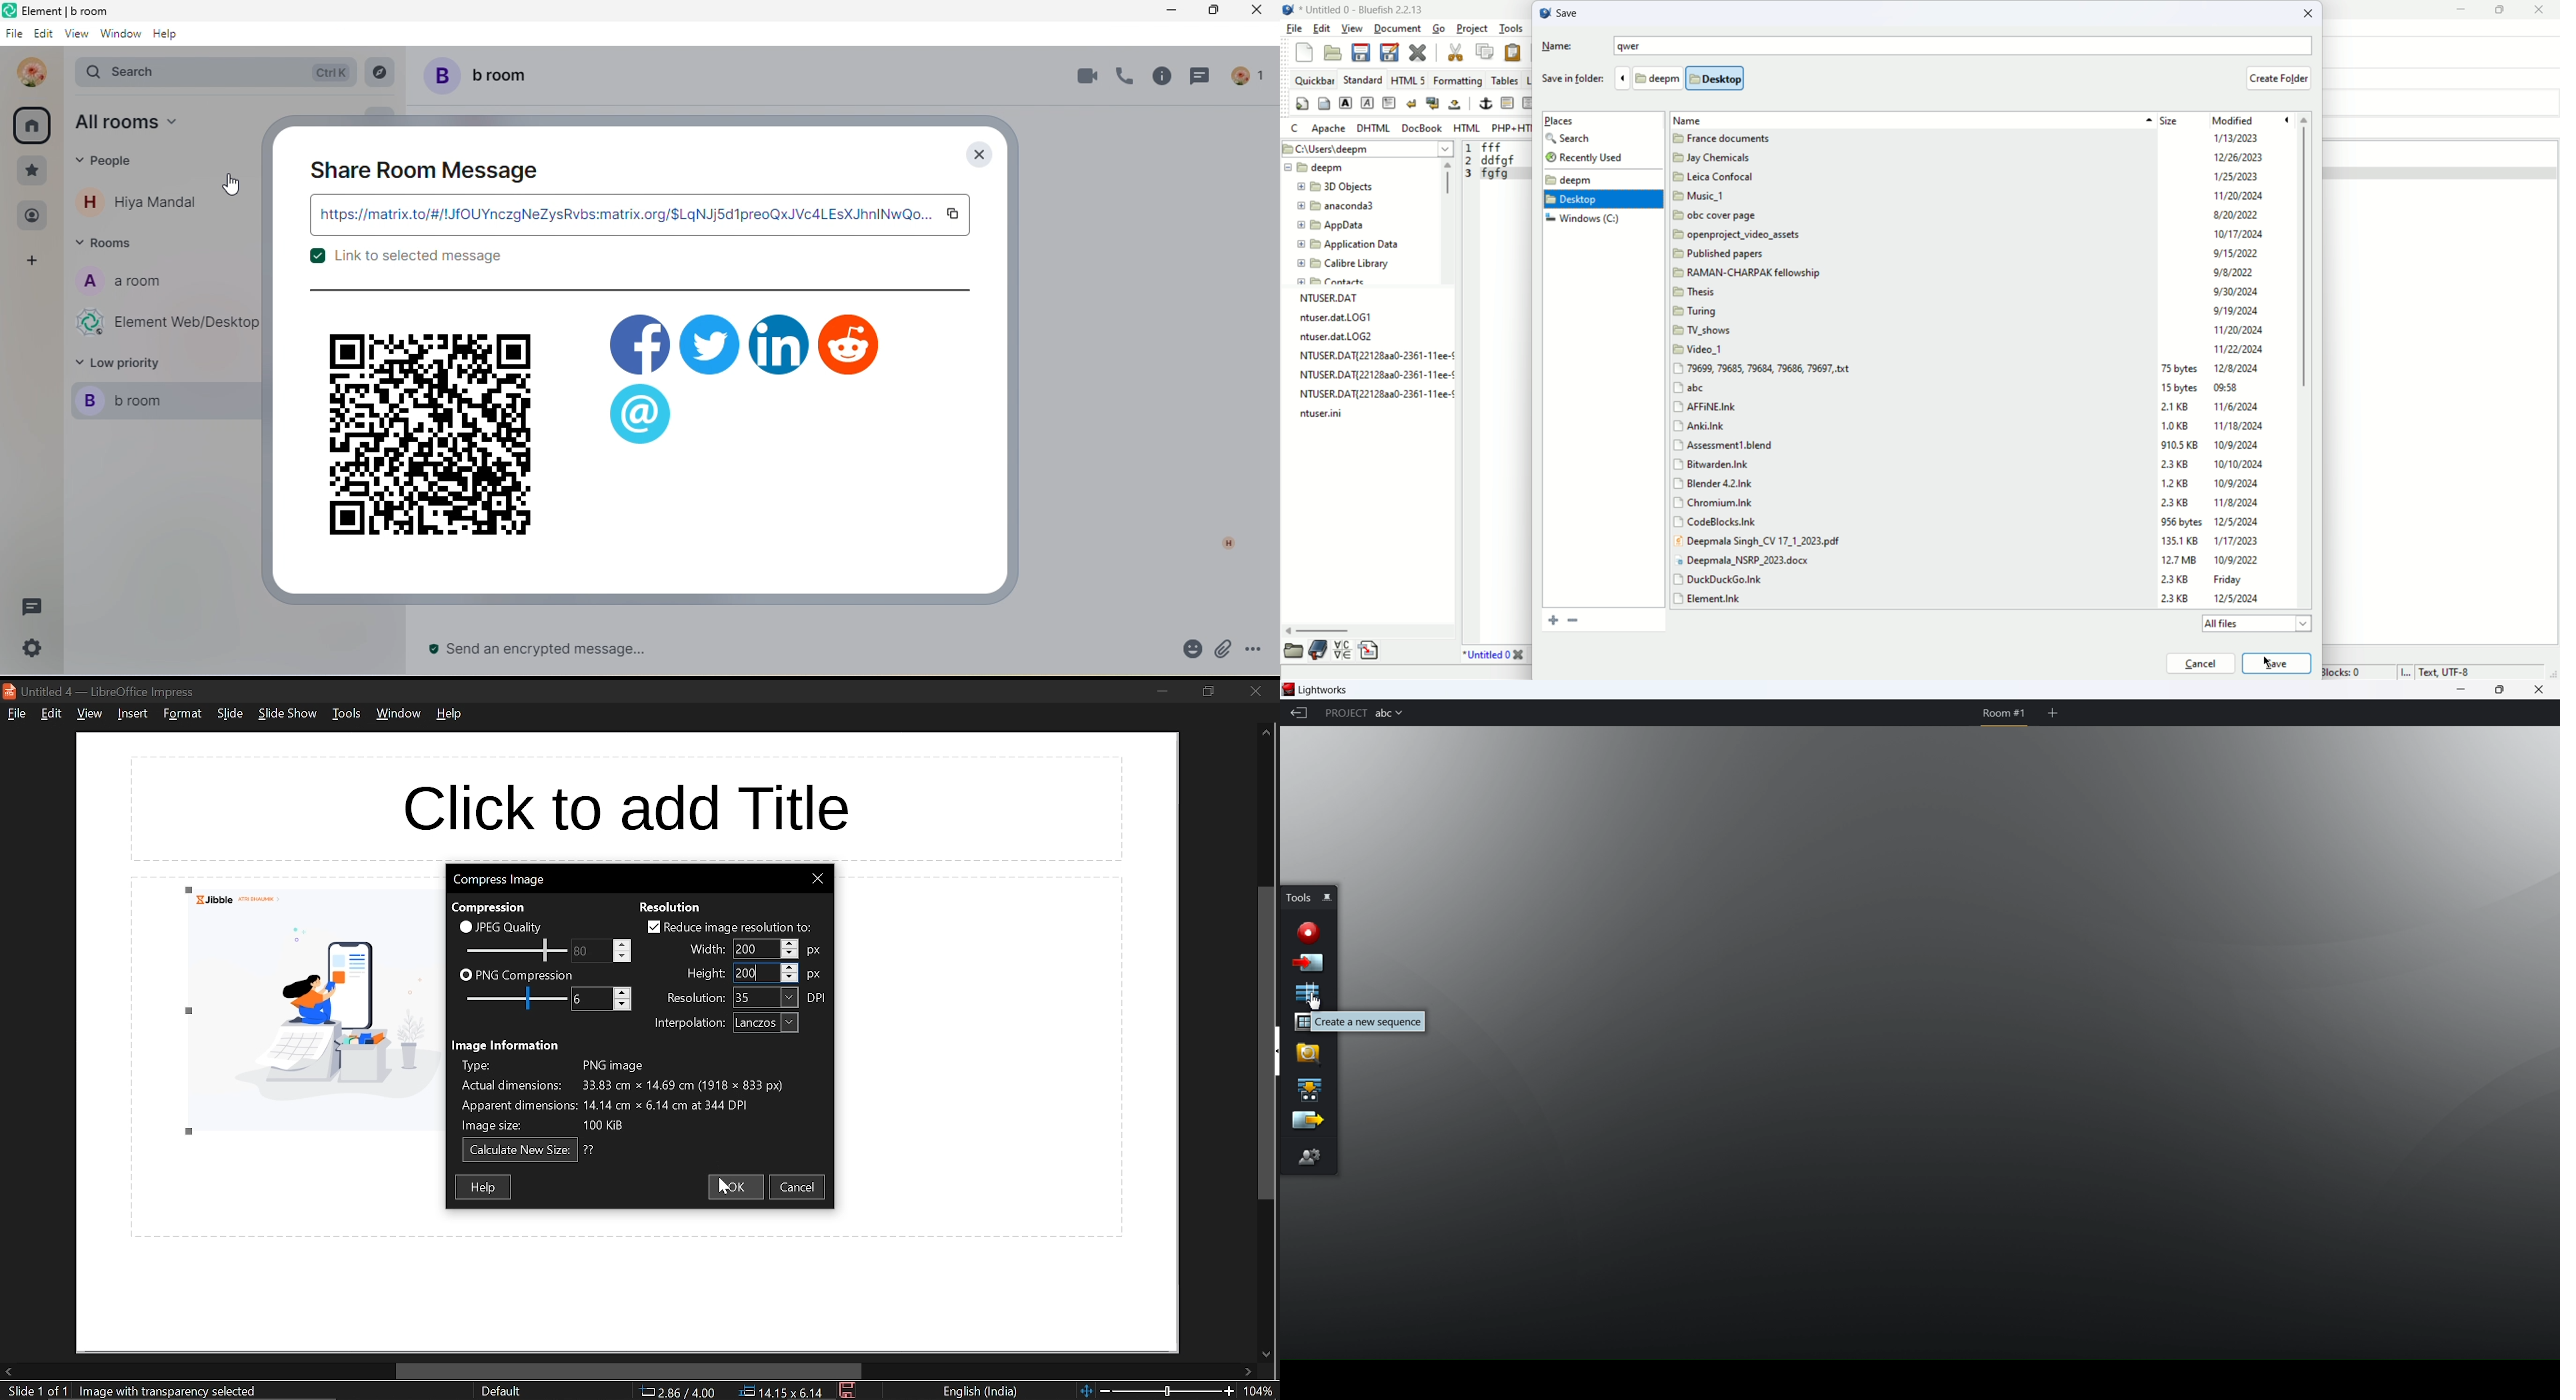 The width and height of the screenshot is (2576, 1400). I want to click on slide show, so click(288, 714).